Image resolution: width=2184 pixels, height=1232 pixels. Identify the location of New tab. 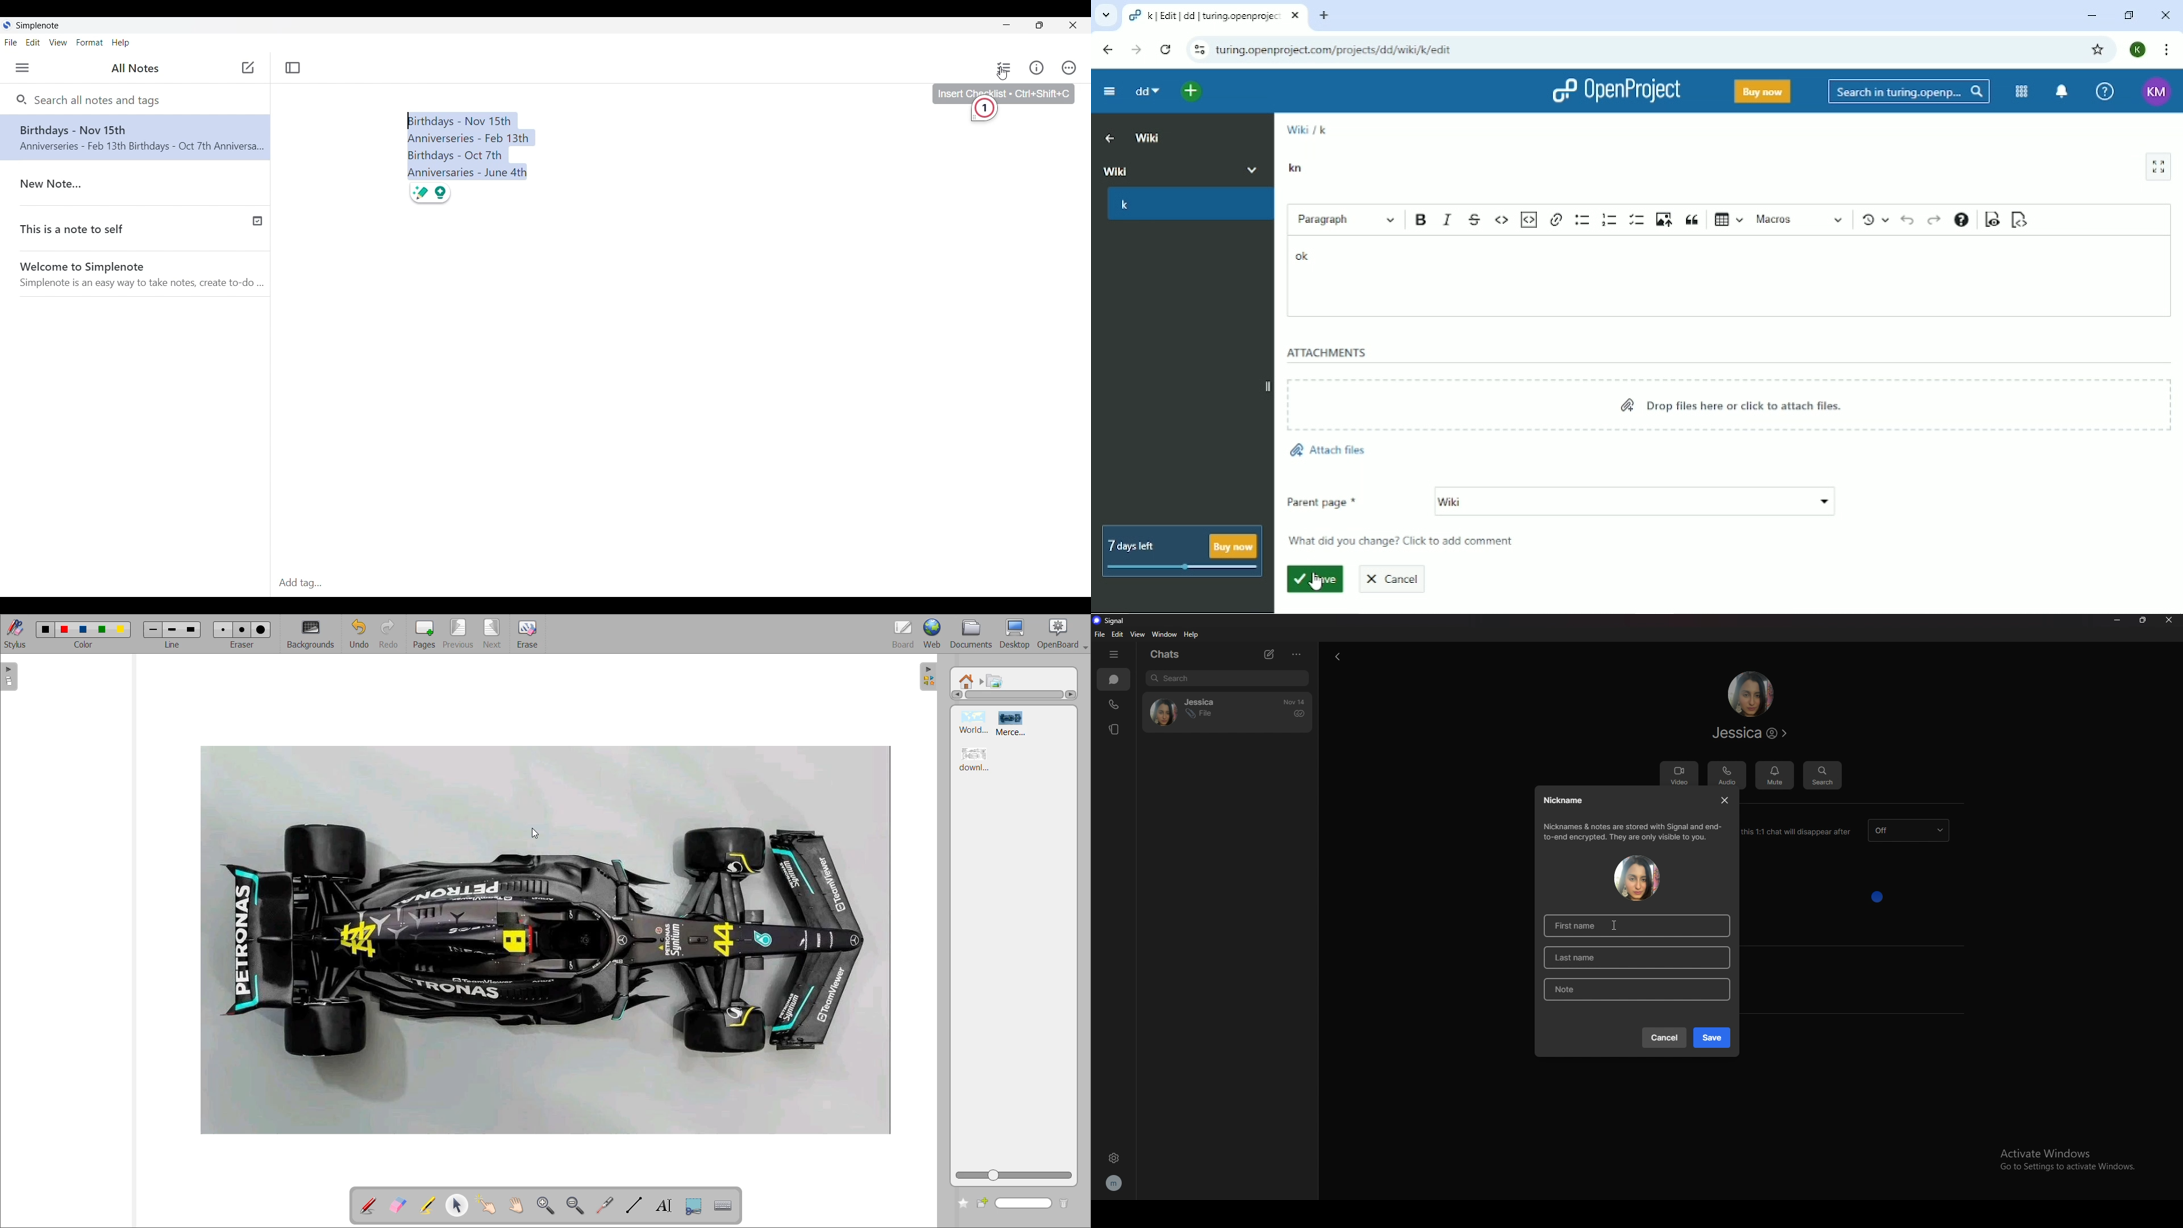
(1324, 15).